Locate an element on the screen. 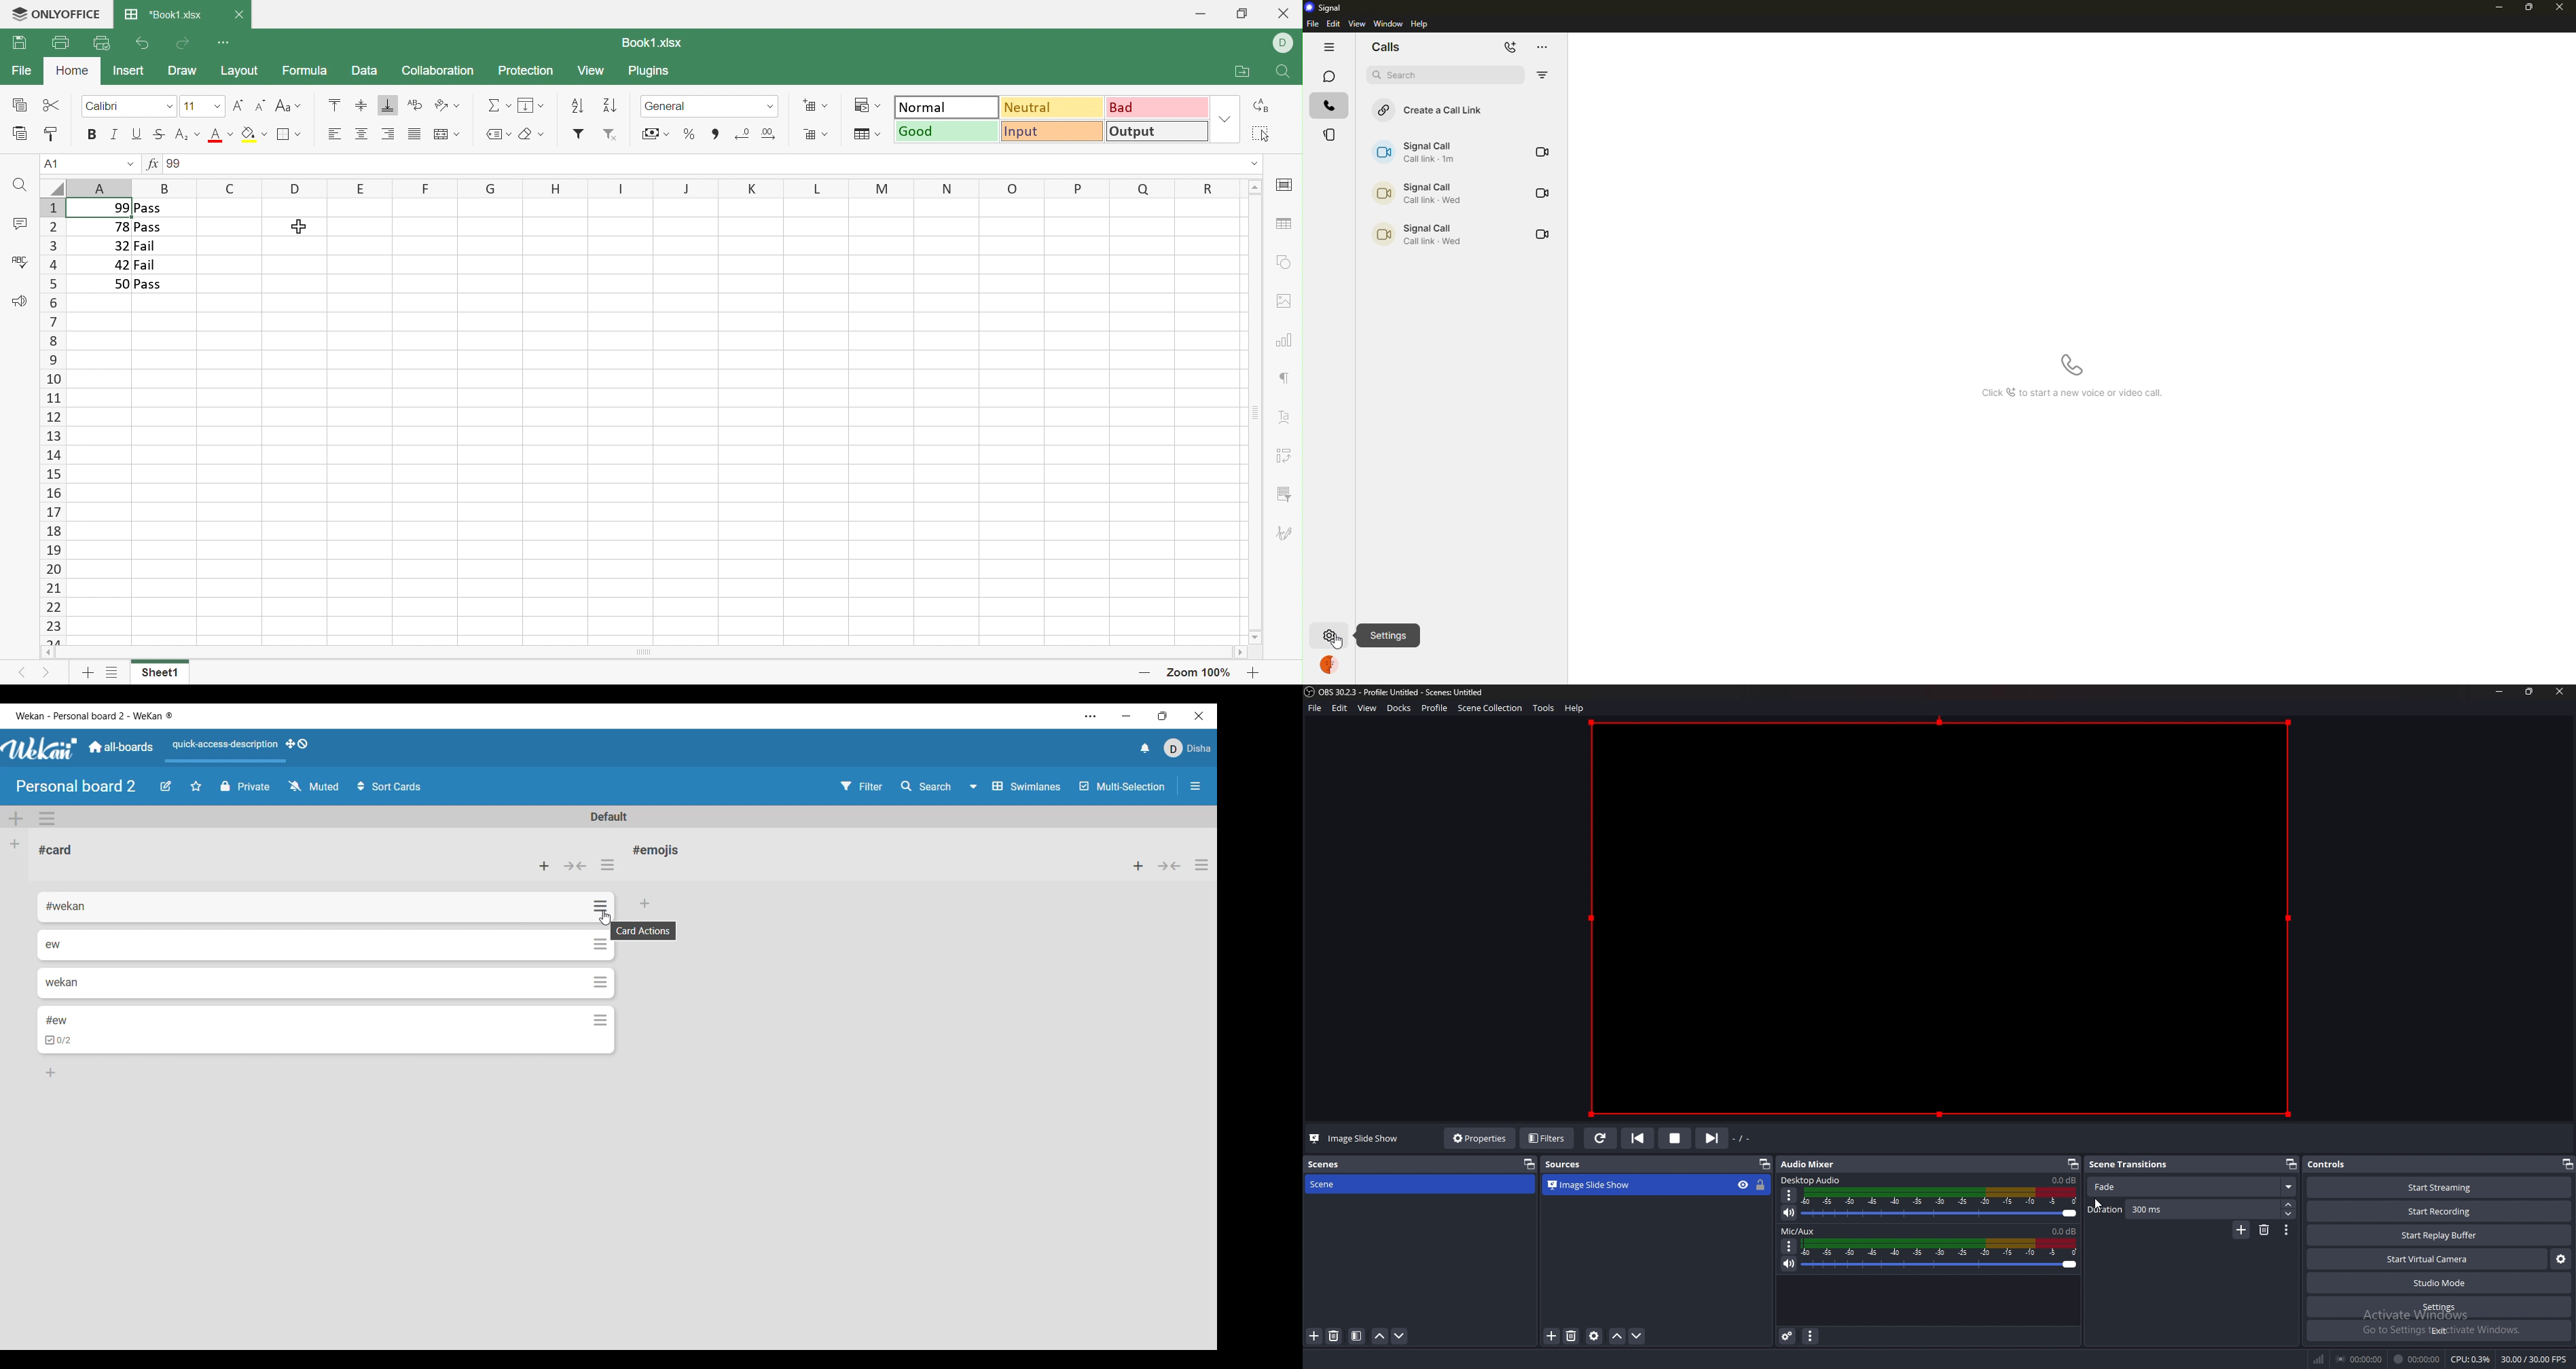 The width and height of the screenshot is (2576, 1372). Normal is located at coordinates (946, 106).